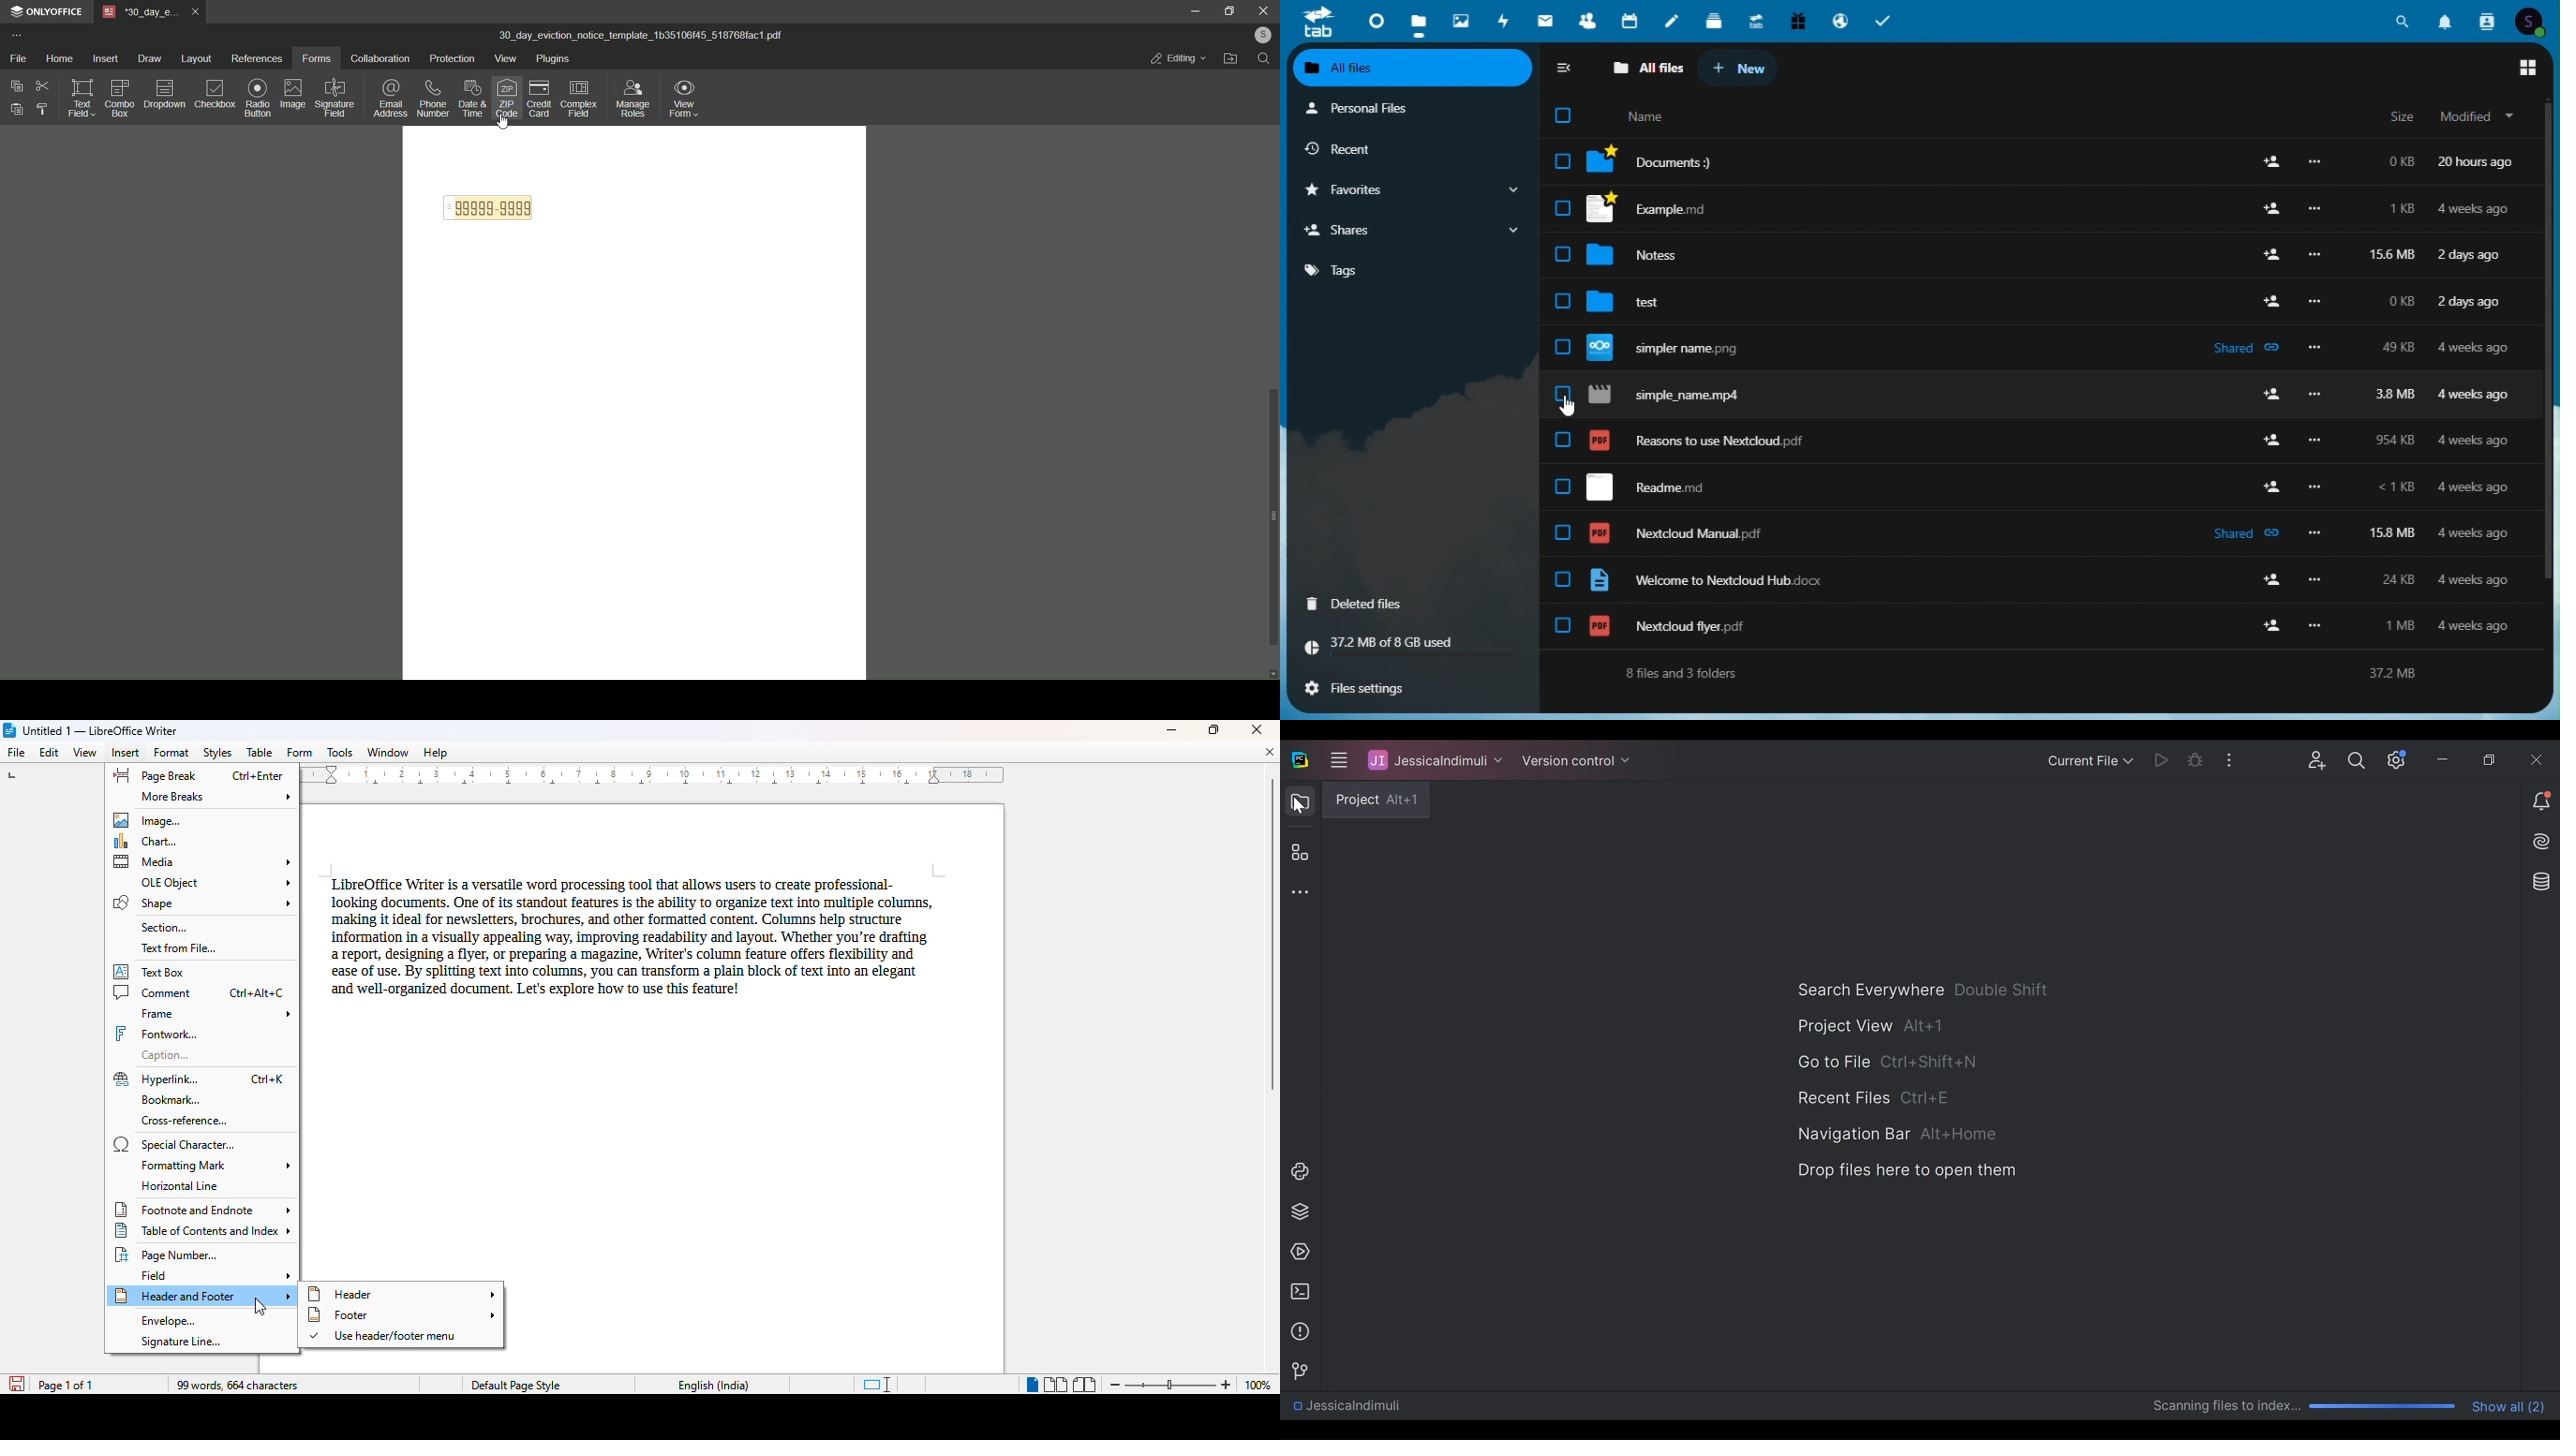  Describe the element at coordinates (1462, 17) in the screenshot. I see `Photos` at that location.